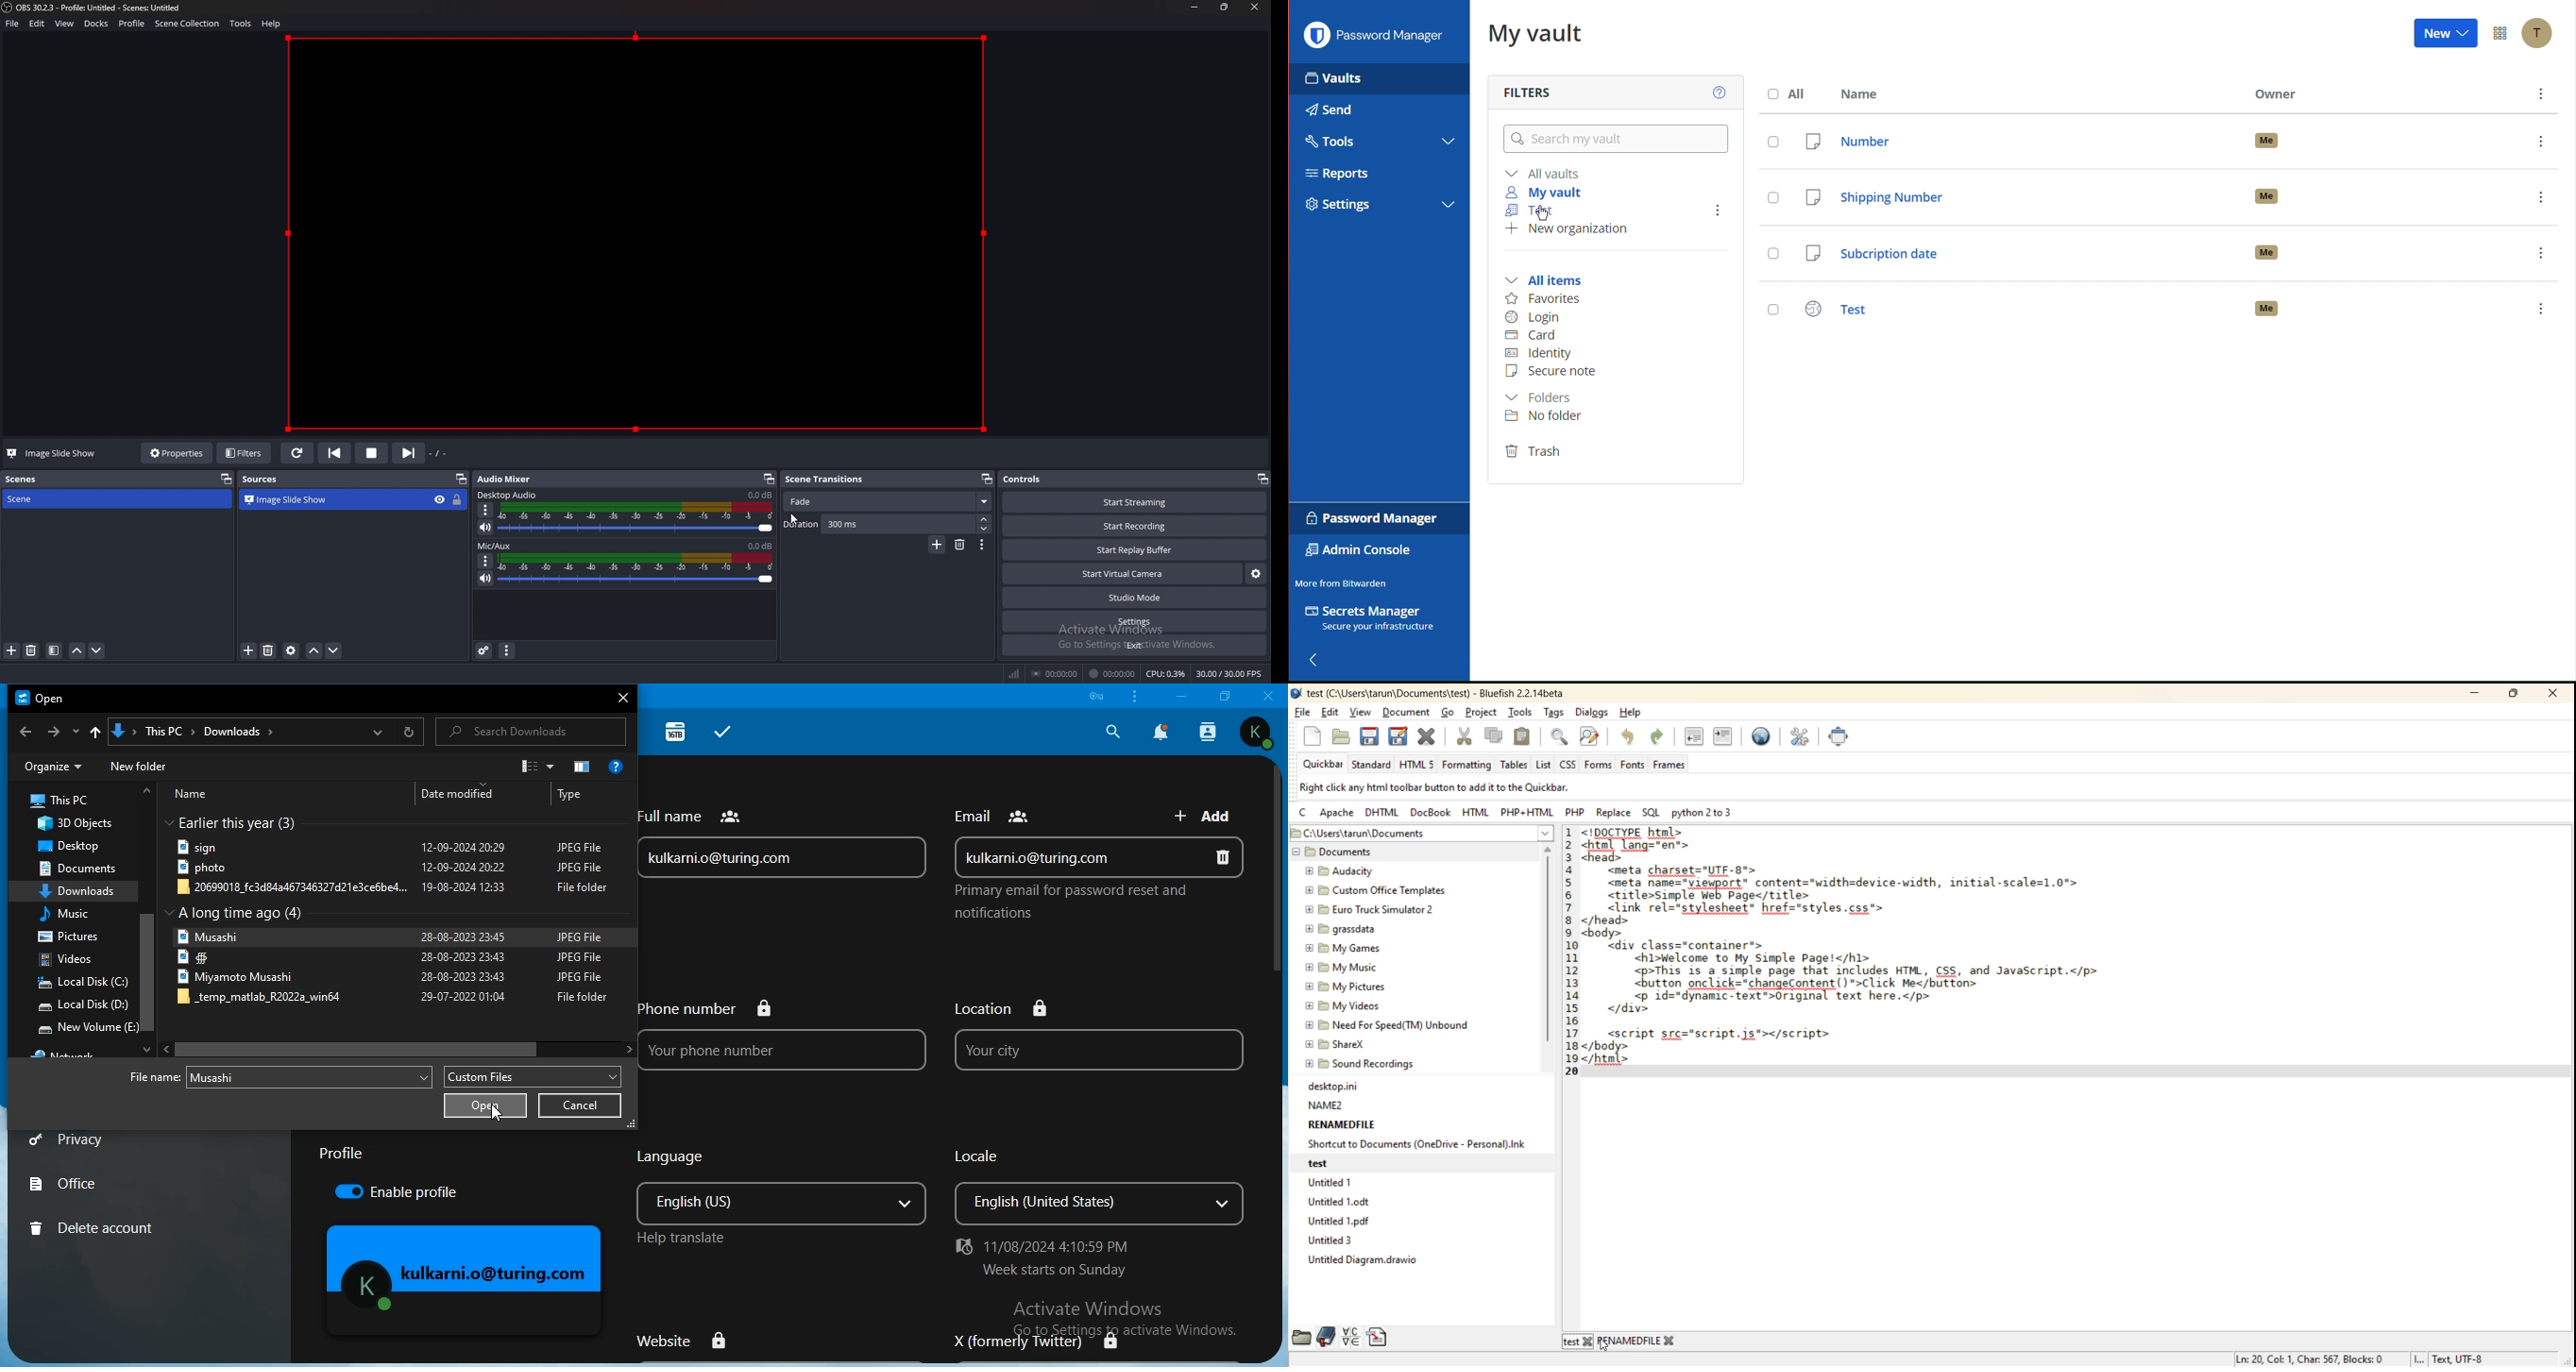  Describe the element at coordinates (780, 1195) in the screenshot. I see `language` at that location.